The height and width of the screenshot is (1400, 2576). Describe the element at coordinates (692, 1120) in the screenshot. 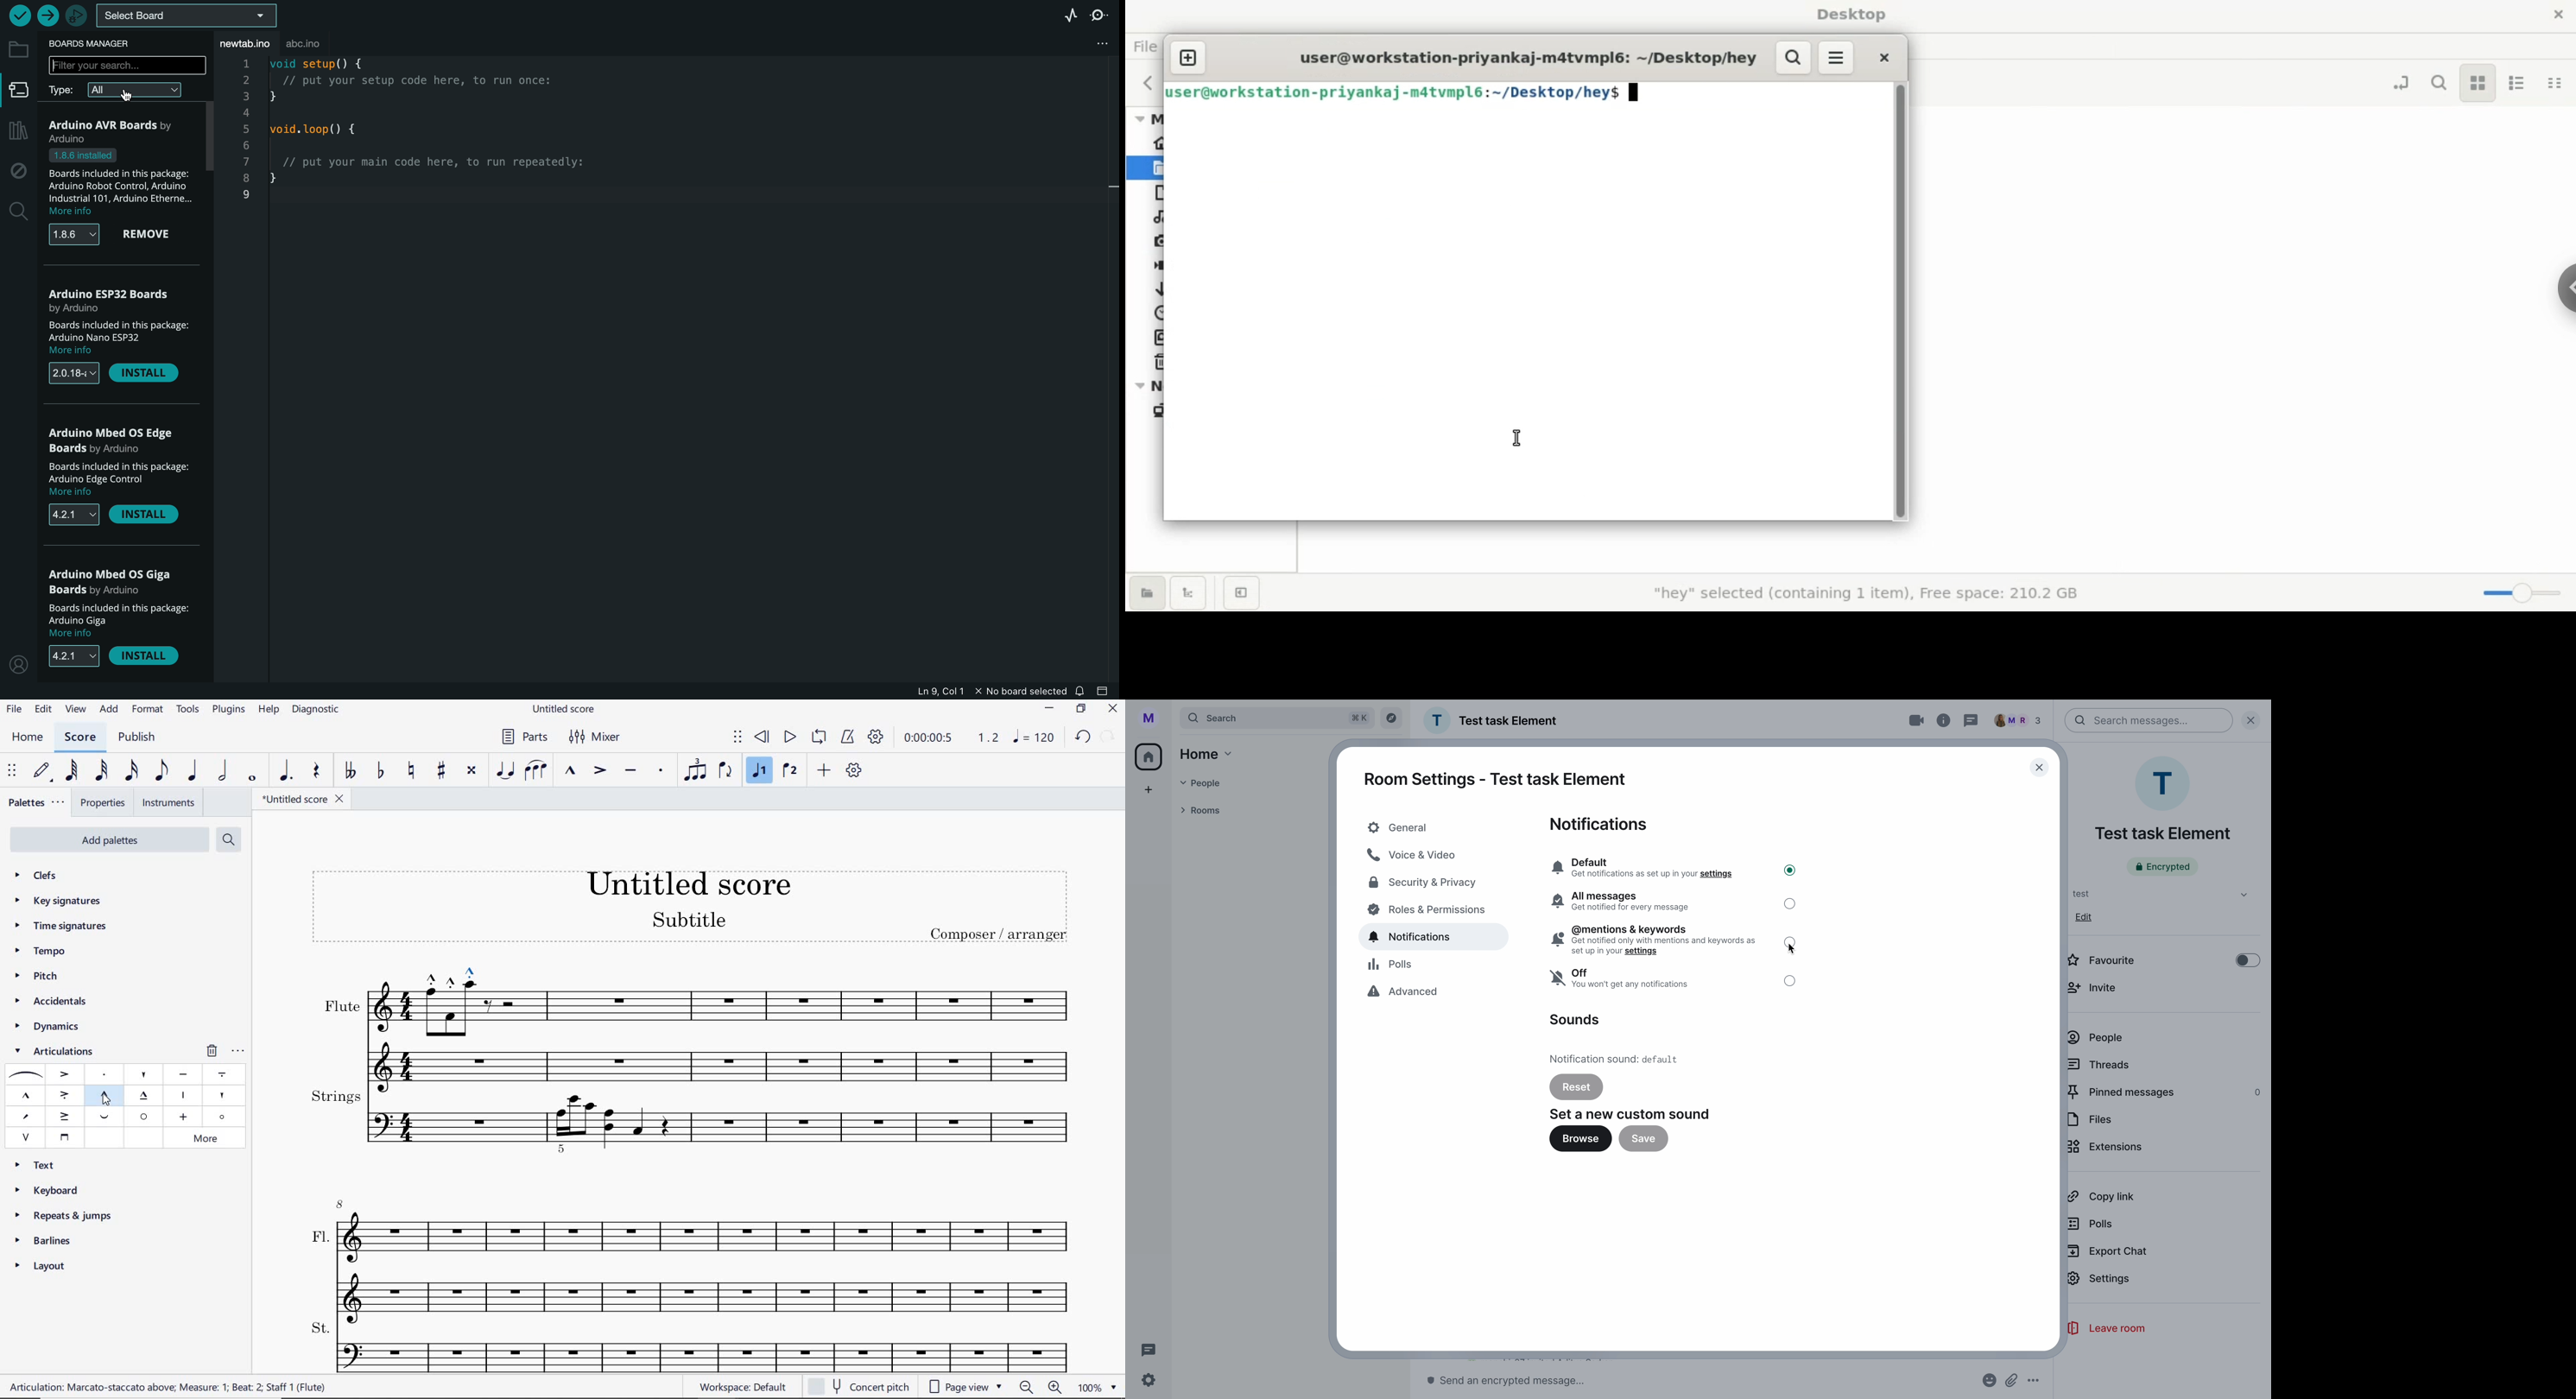

I see `strings` at that location.